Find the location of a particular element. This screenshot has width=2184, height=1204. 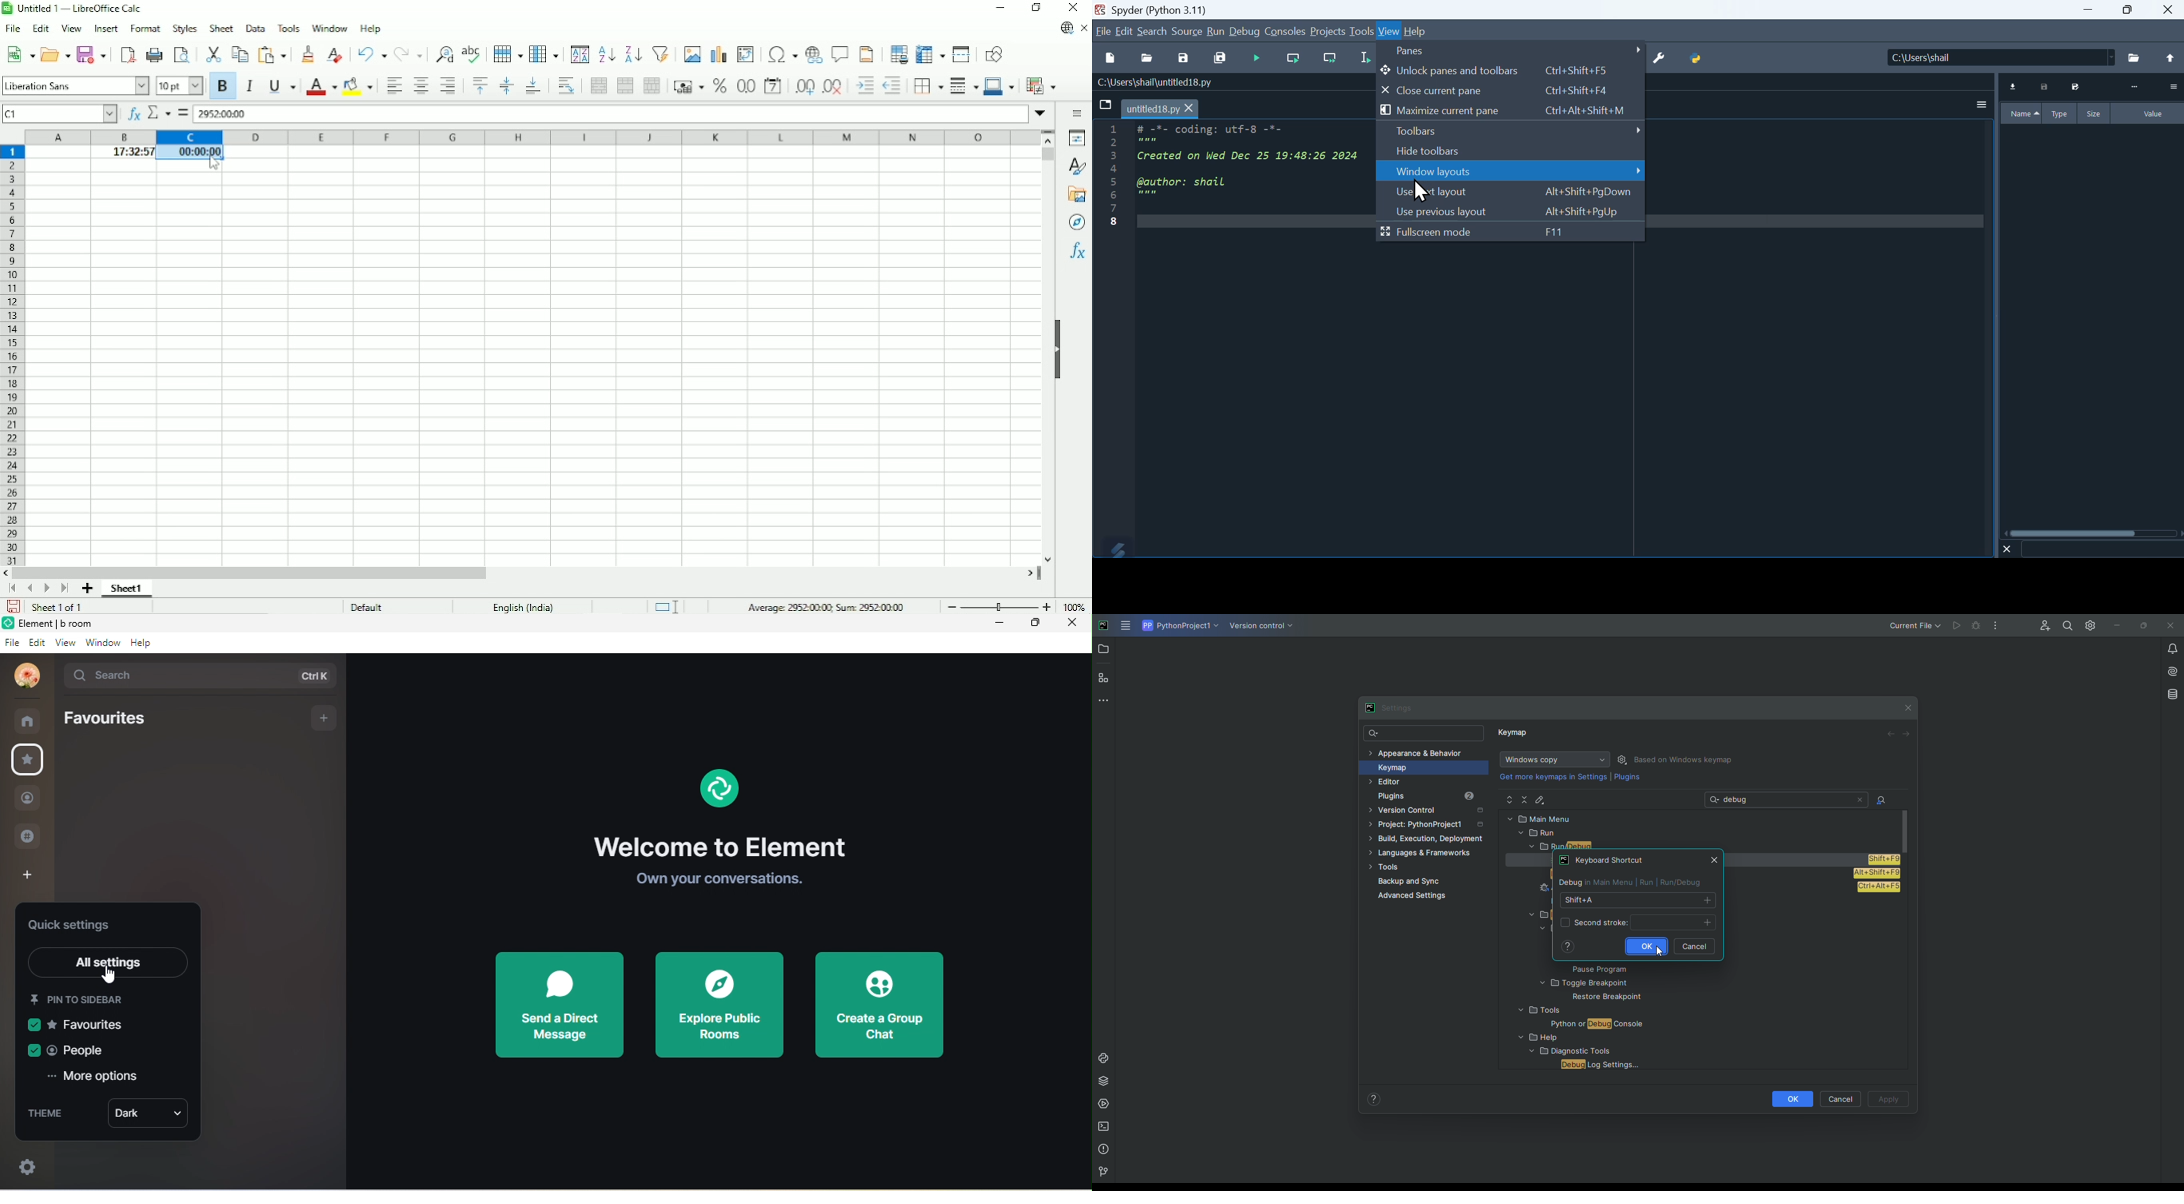

Project is located at coordinates (1327, 31).